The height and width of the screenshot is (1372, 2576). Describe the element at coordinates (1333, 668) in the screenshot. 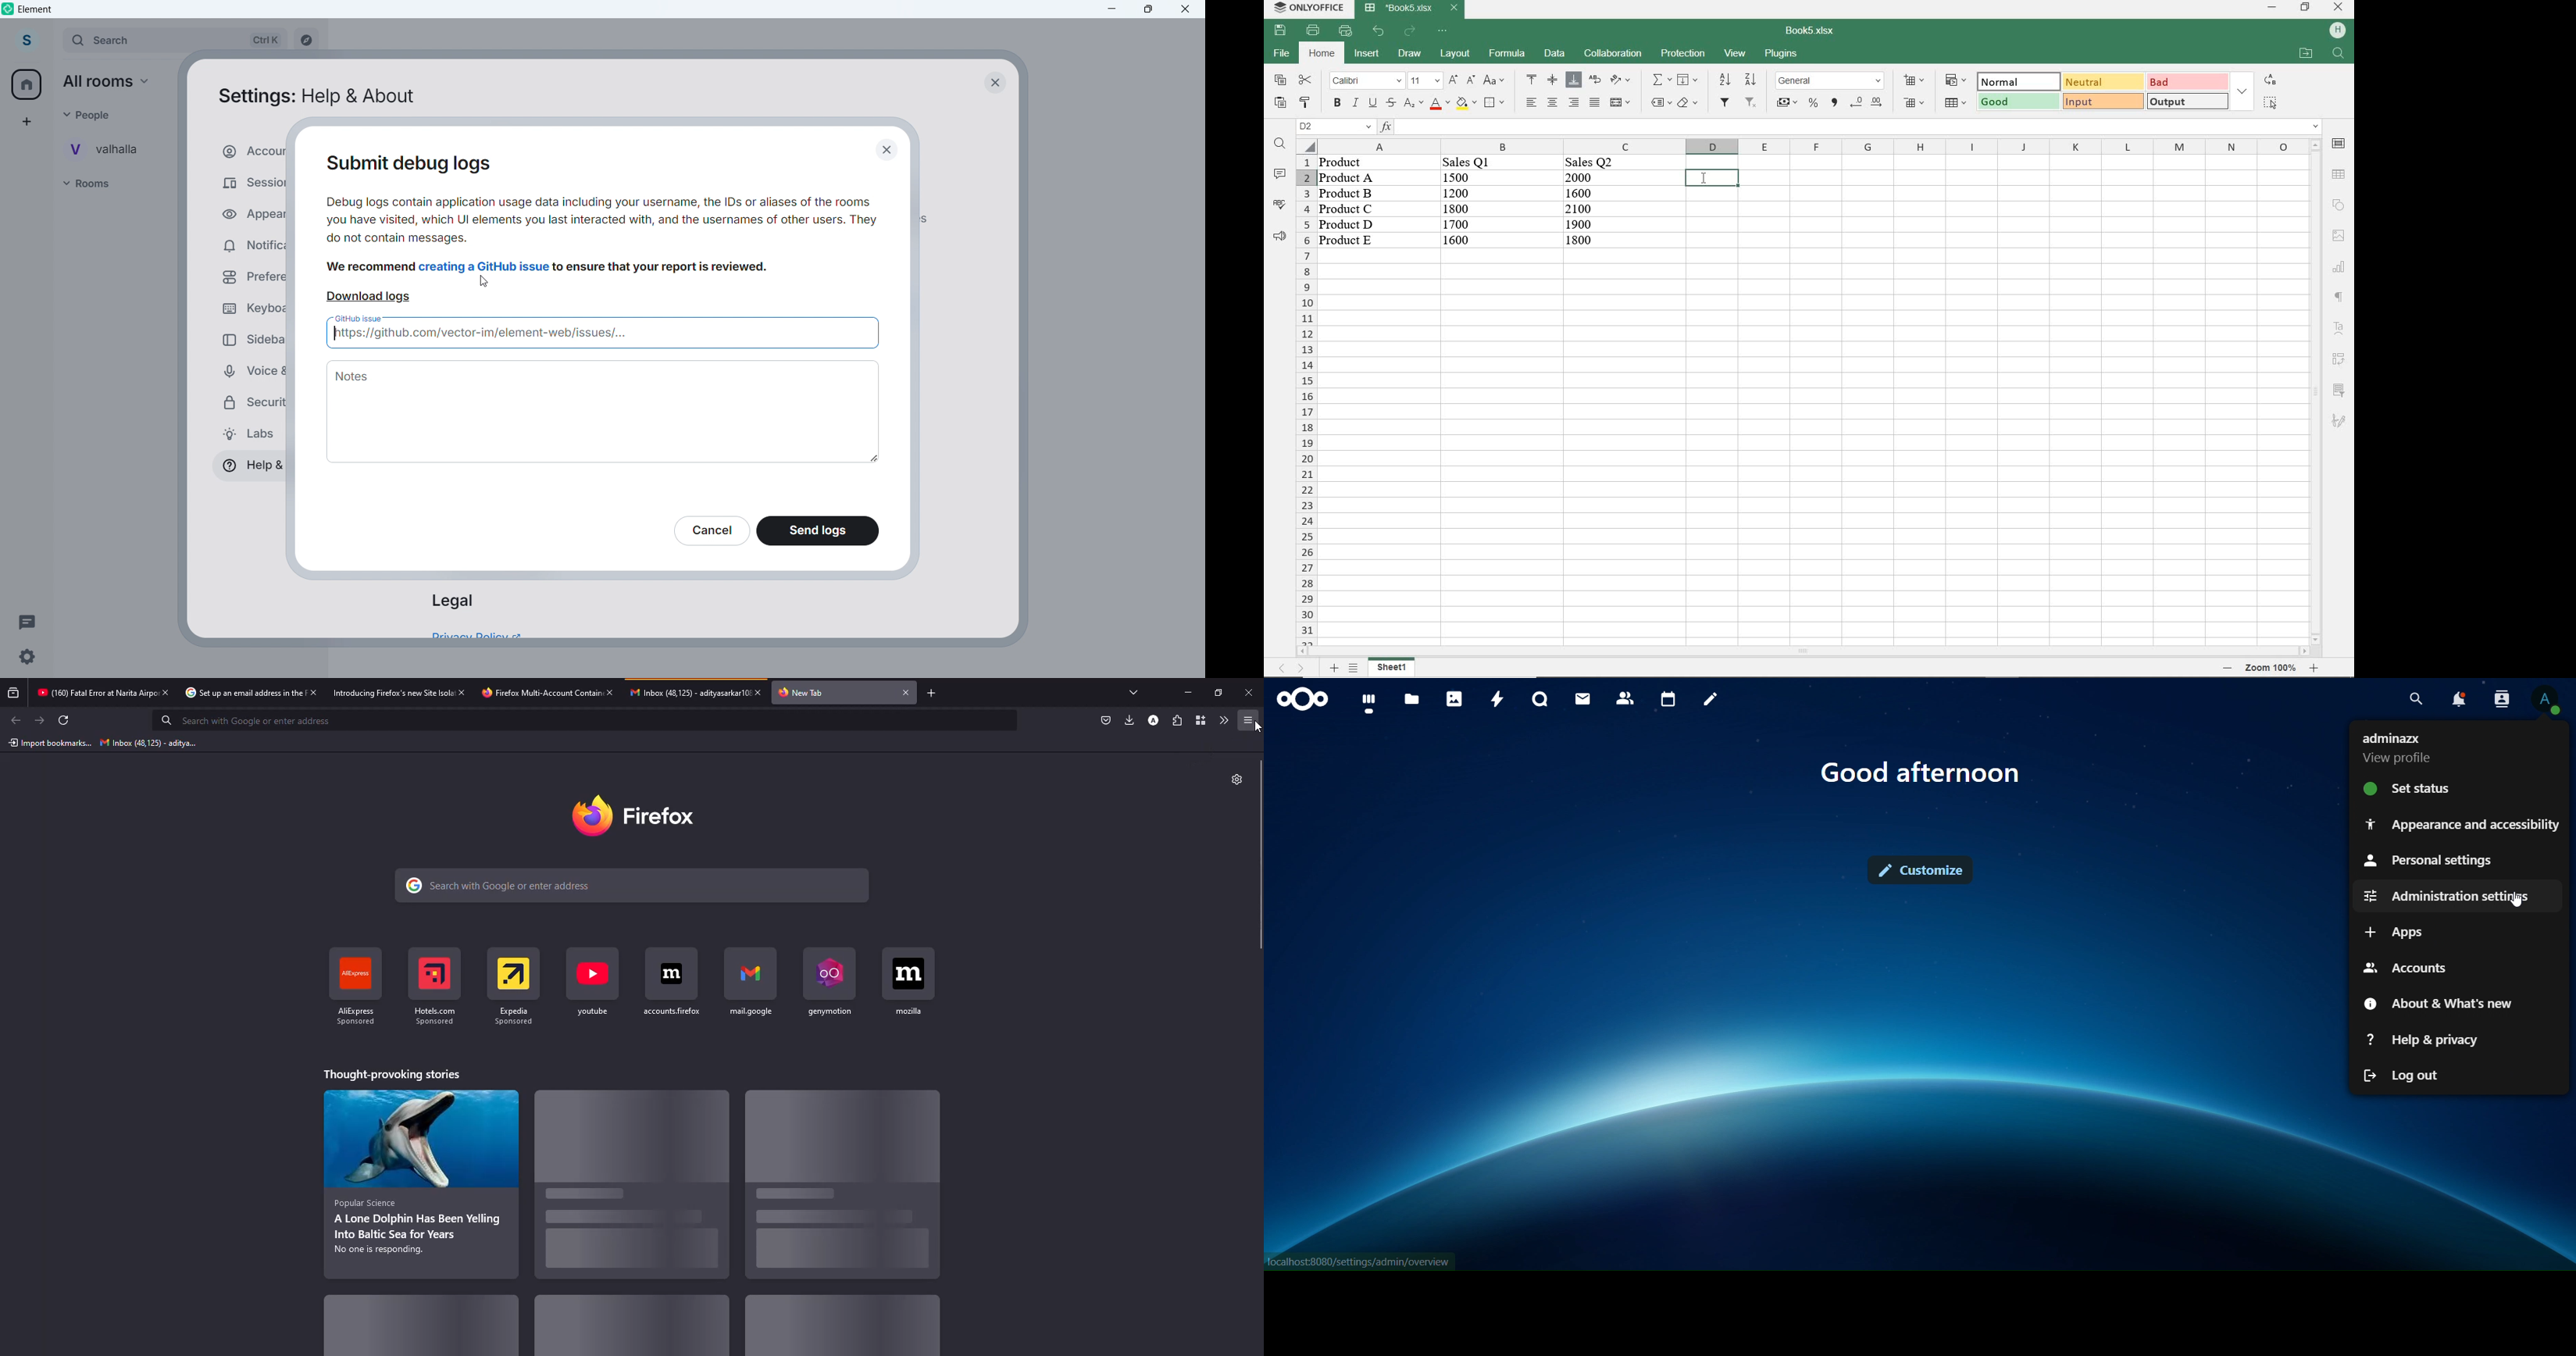

I see `add sheet` at that location.